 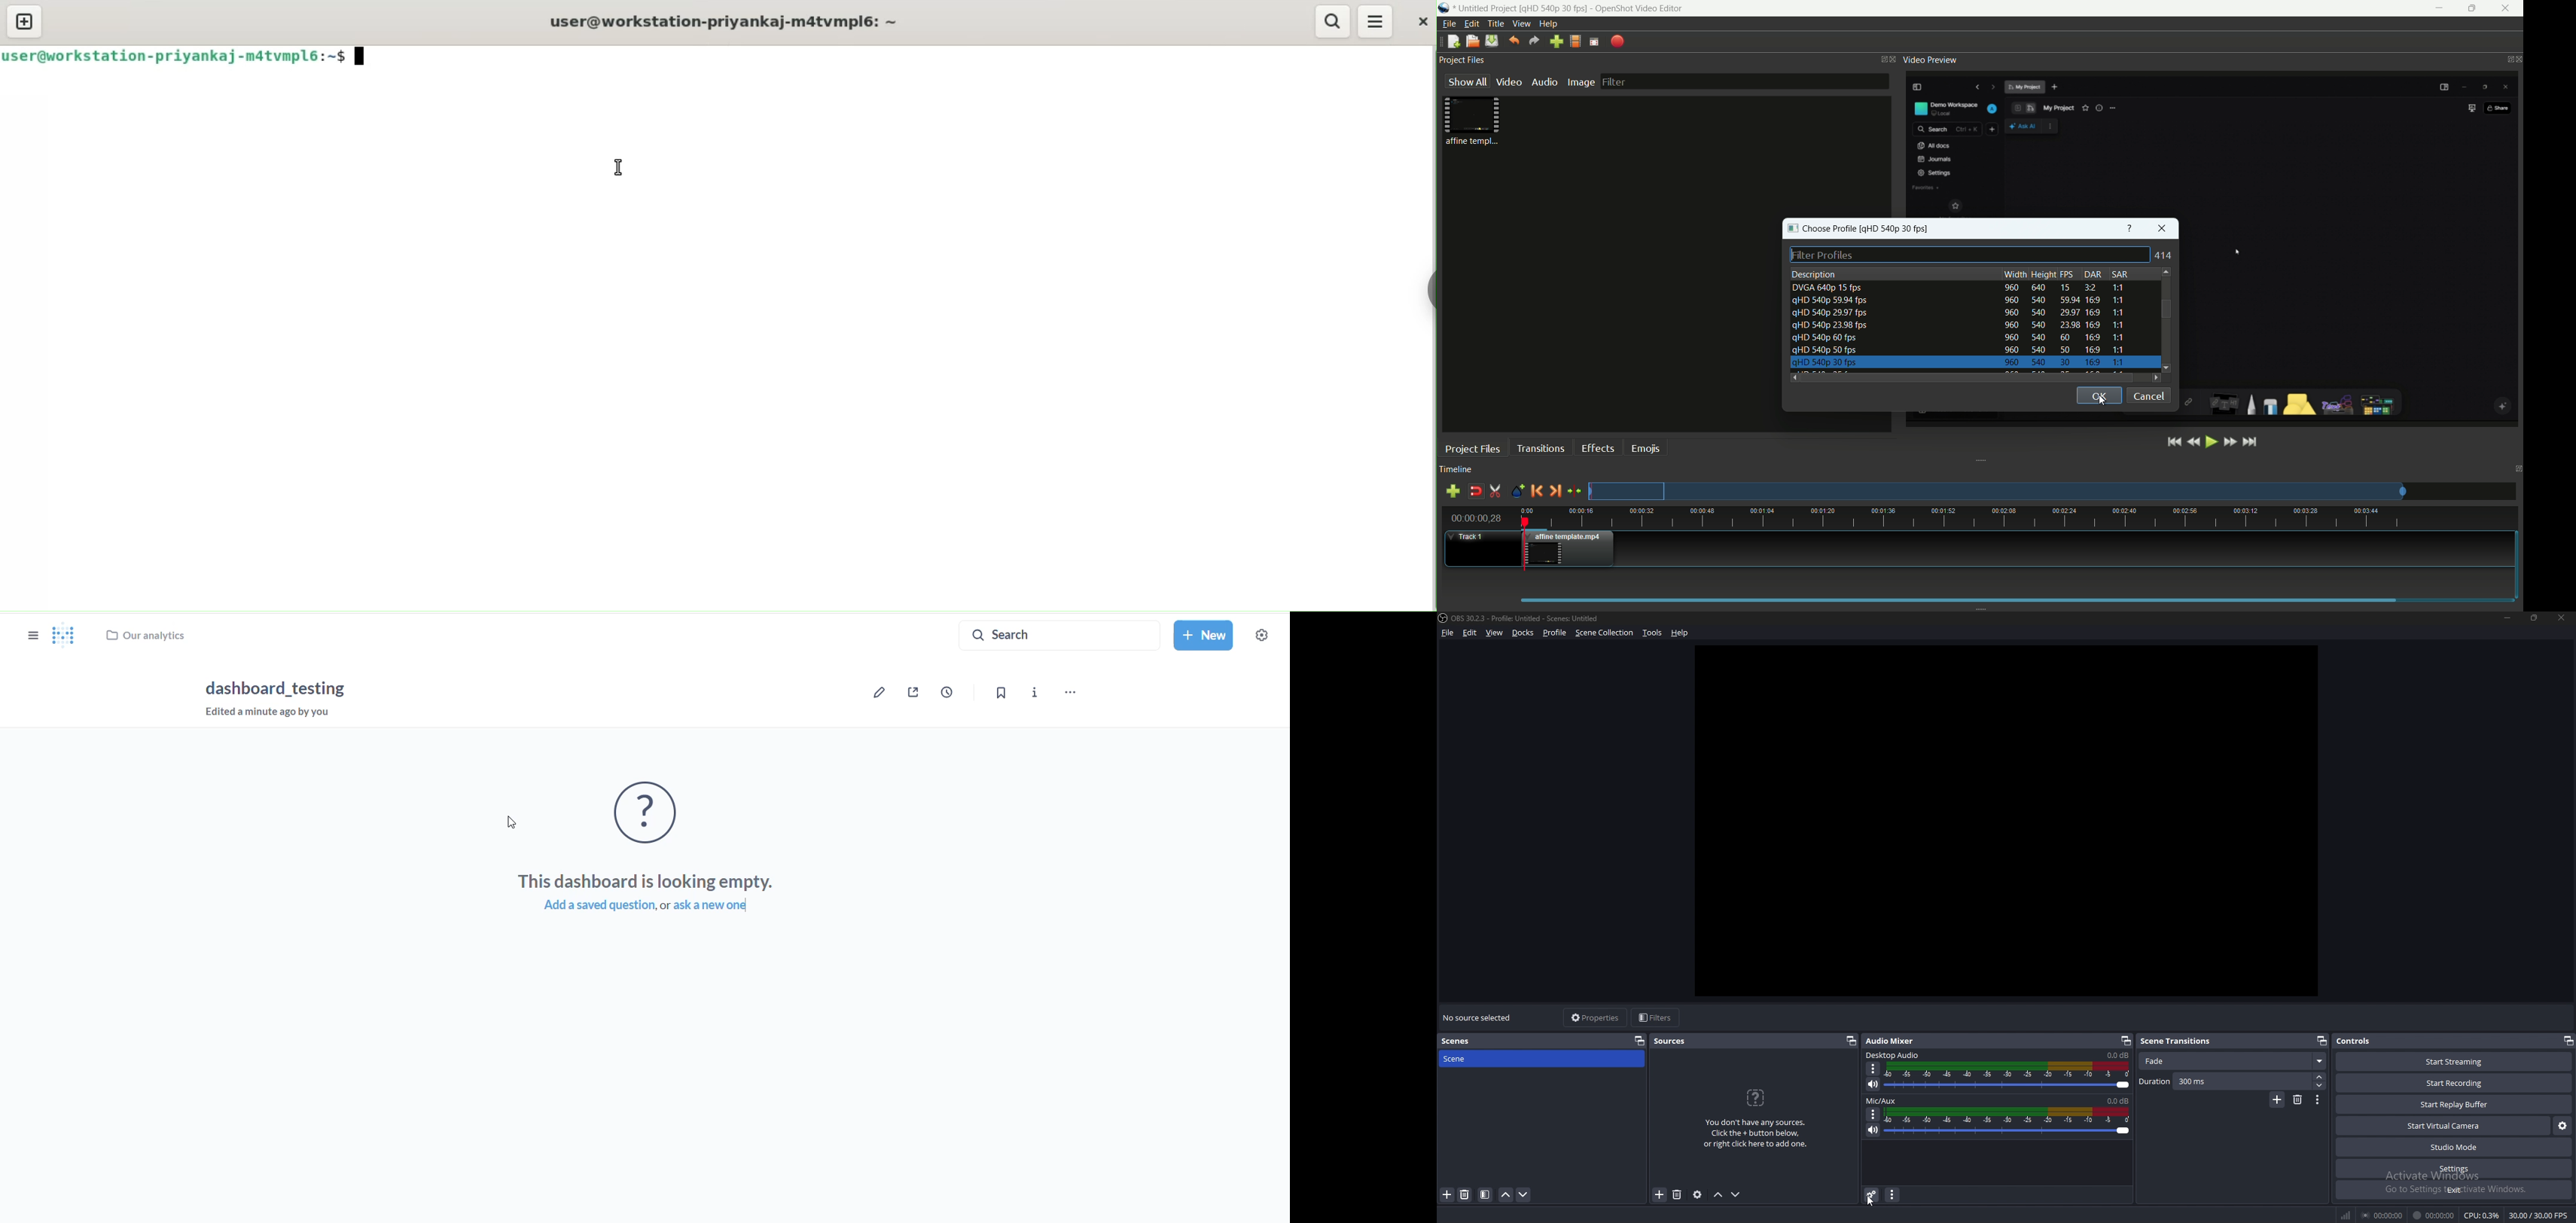 I want to click on popout, so click(x=2127, y=1041).